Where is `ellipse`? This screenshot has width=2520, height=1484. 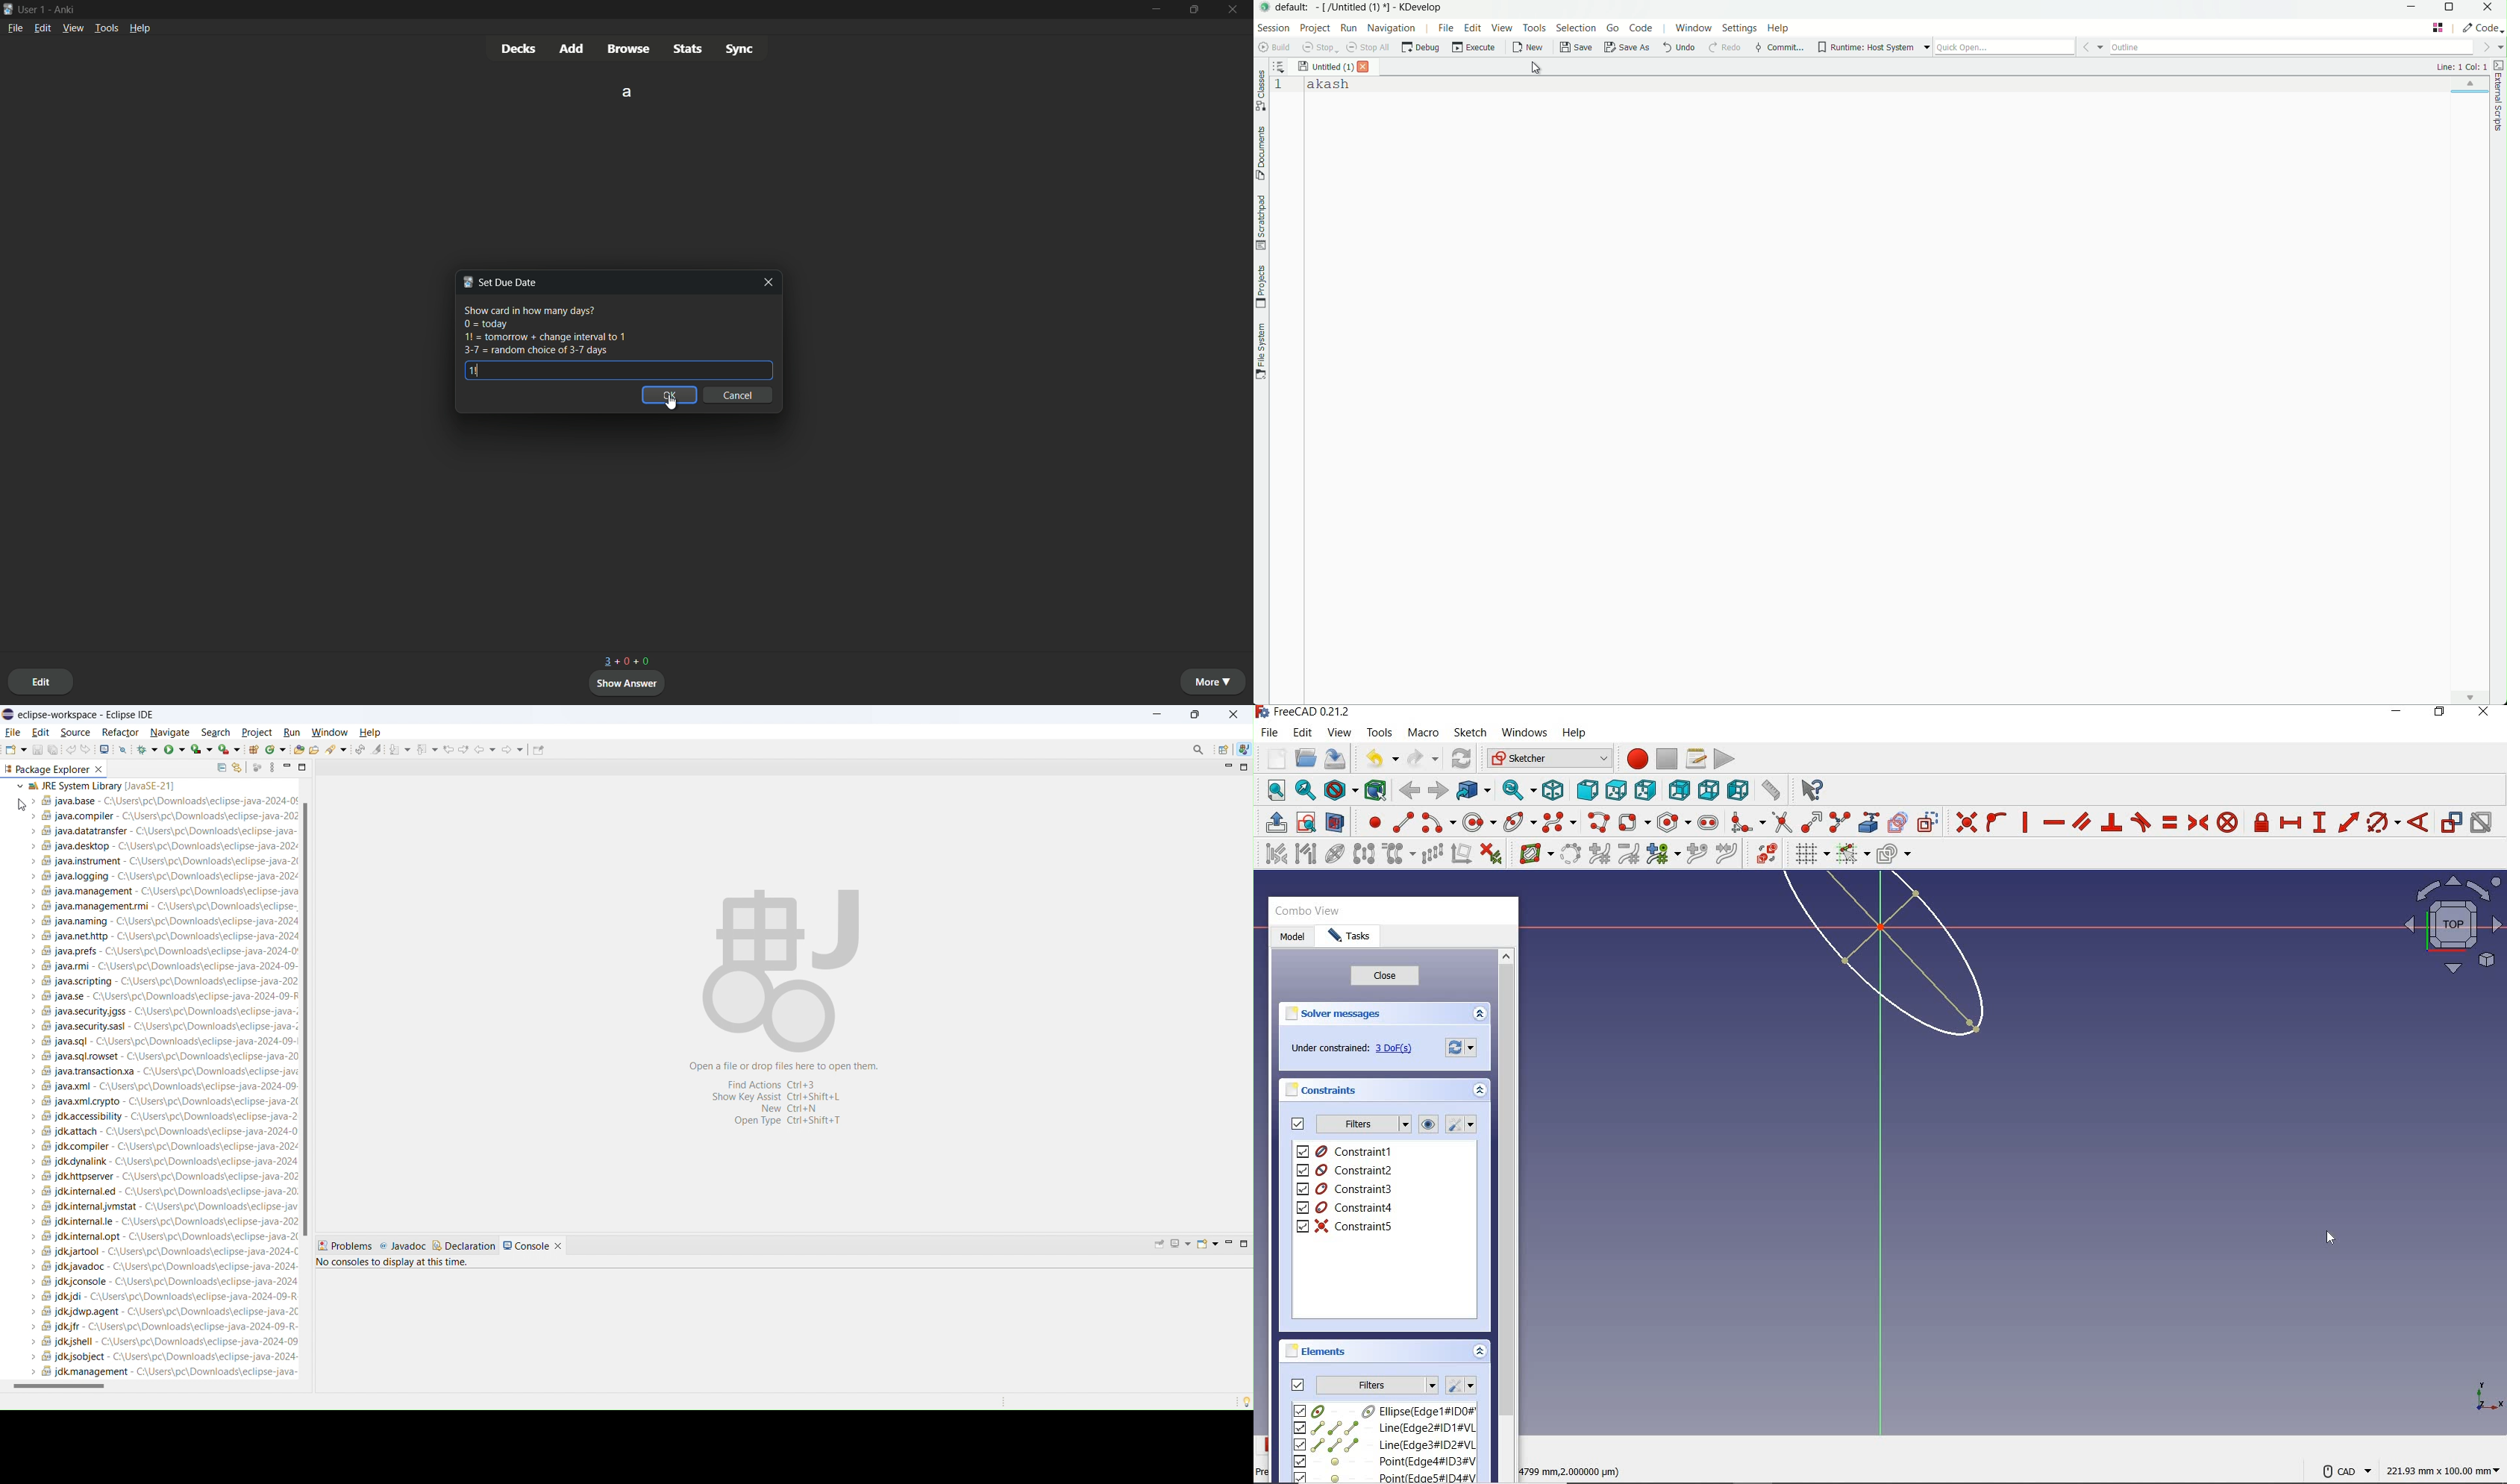
ellipse is located at coordinates (1519, 821).